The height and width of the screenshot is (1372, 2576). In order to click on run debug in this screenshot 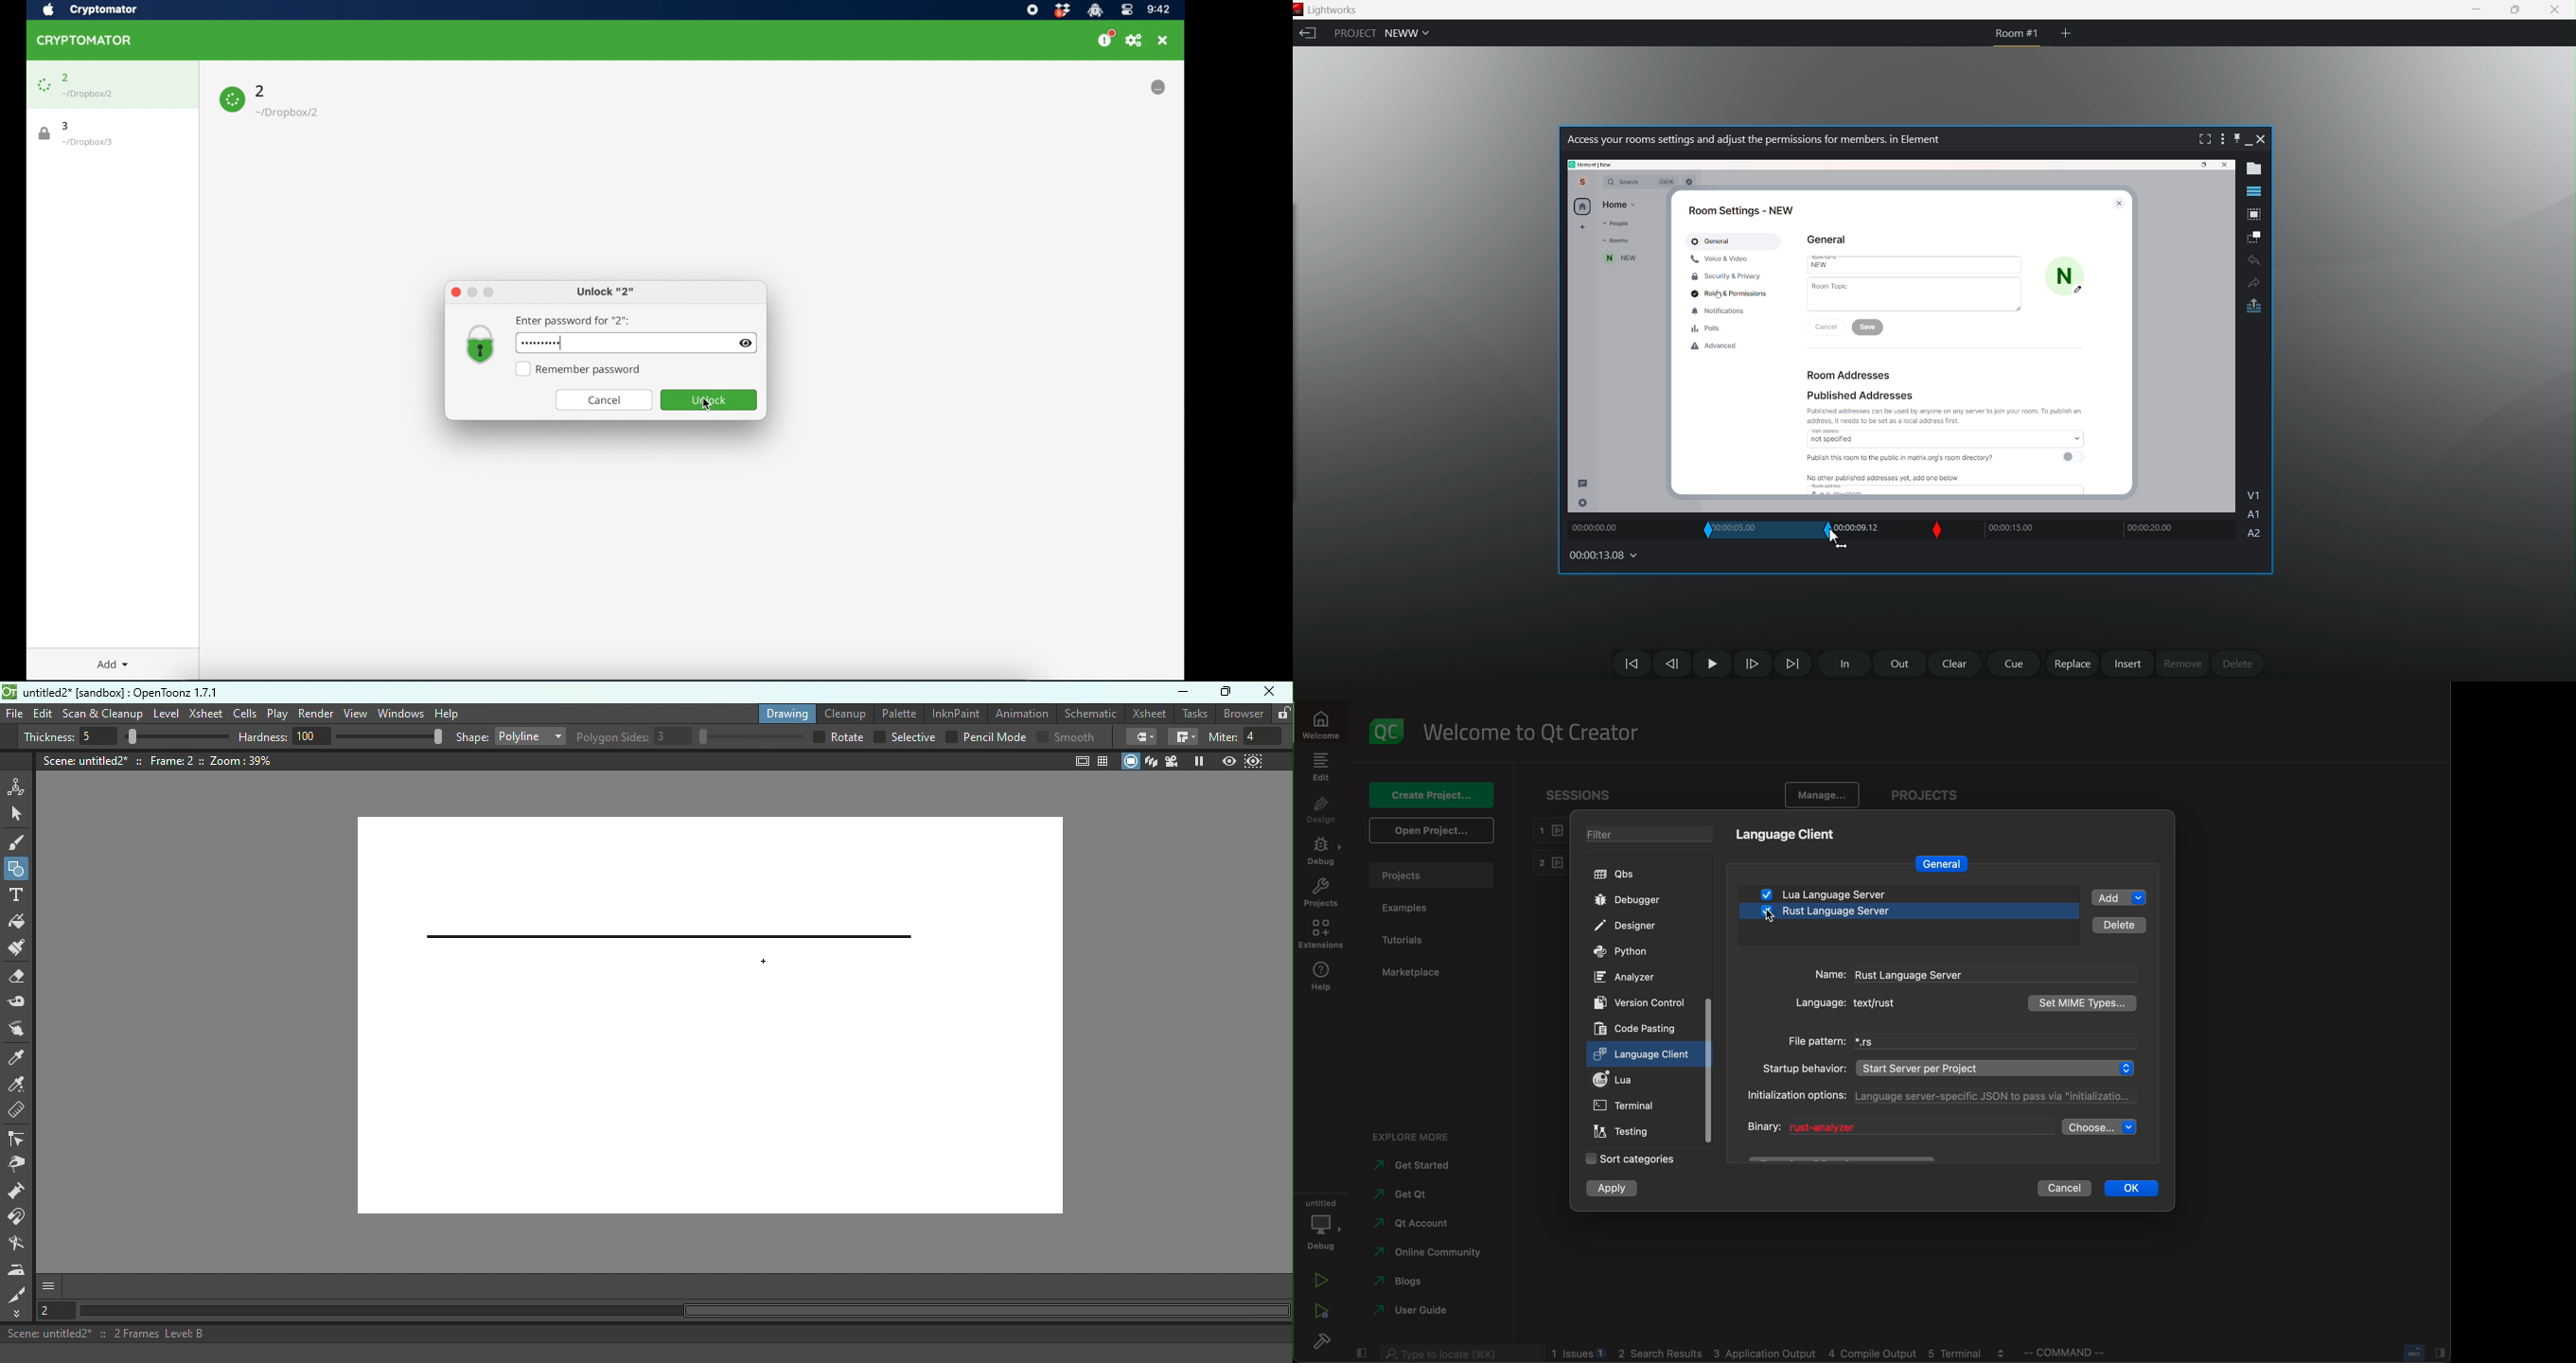, I will do `click(1319, 1314)`.